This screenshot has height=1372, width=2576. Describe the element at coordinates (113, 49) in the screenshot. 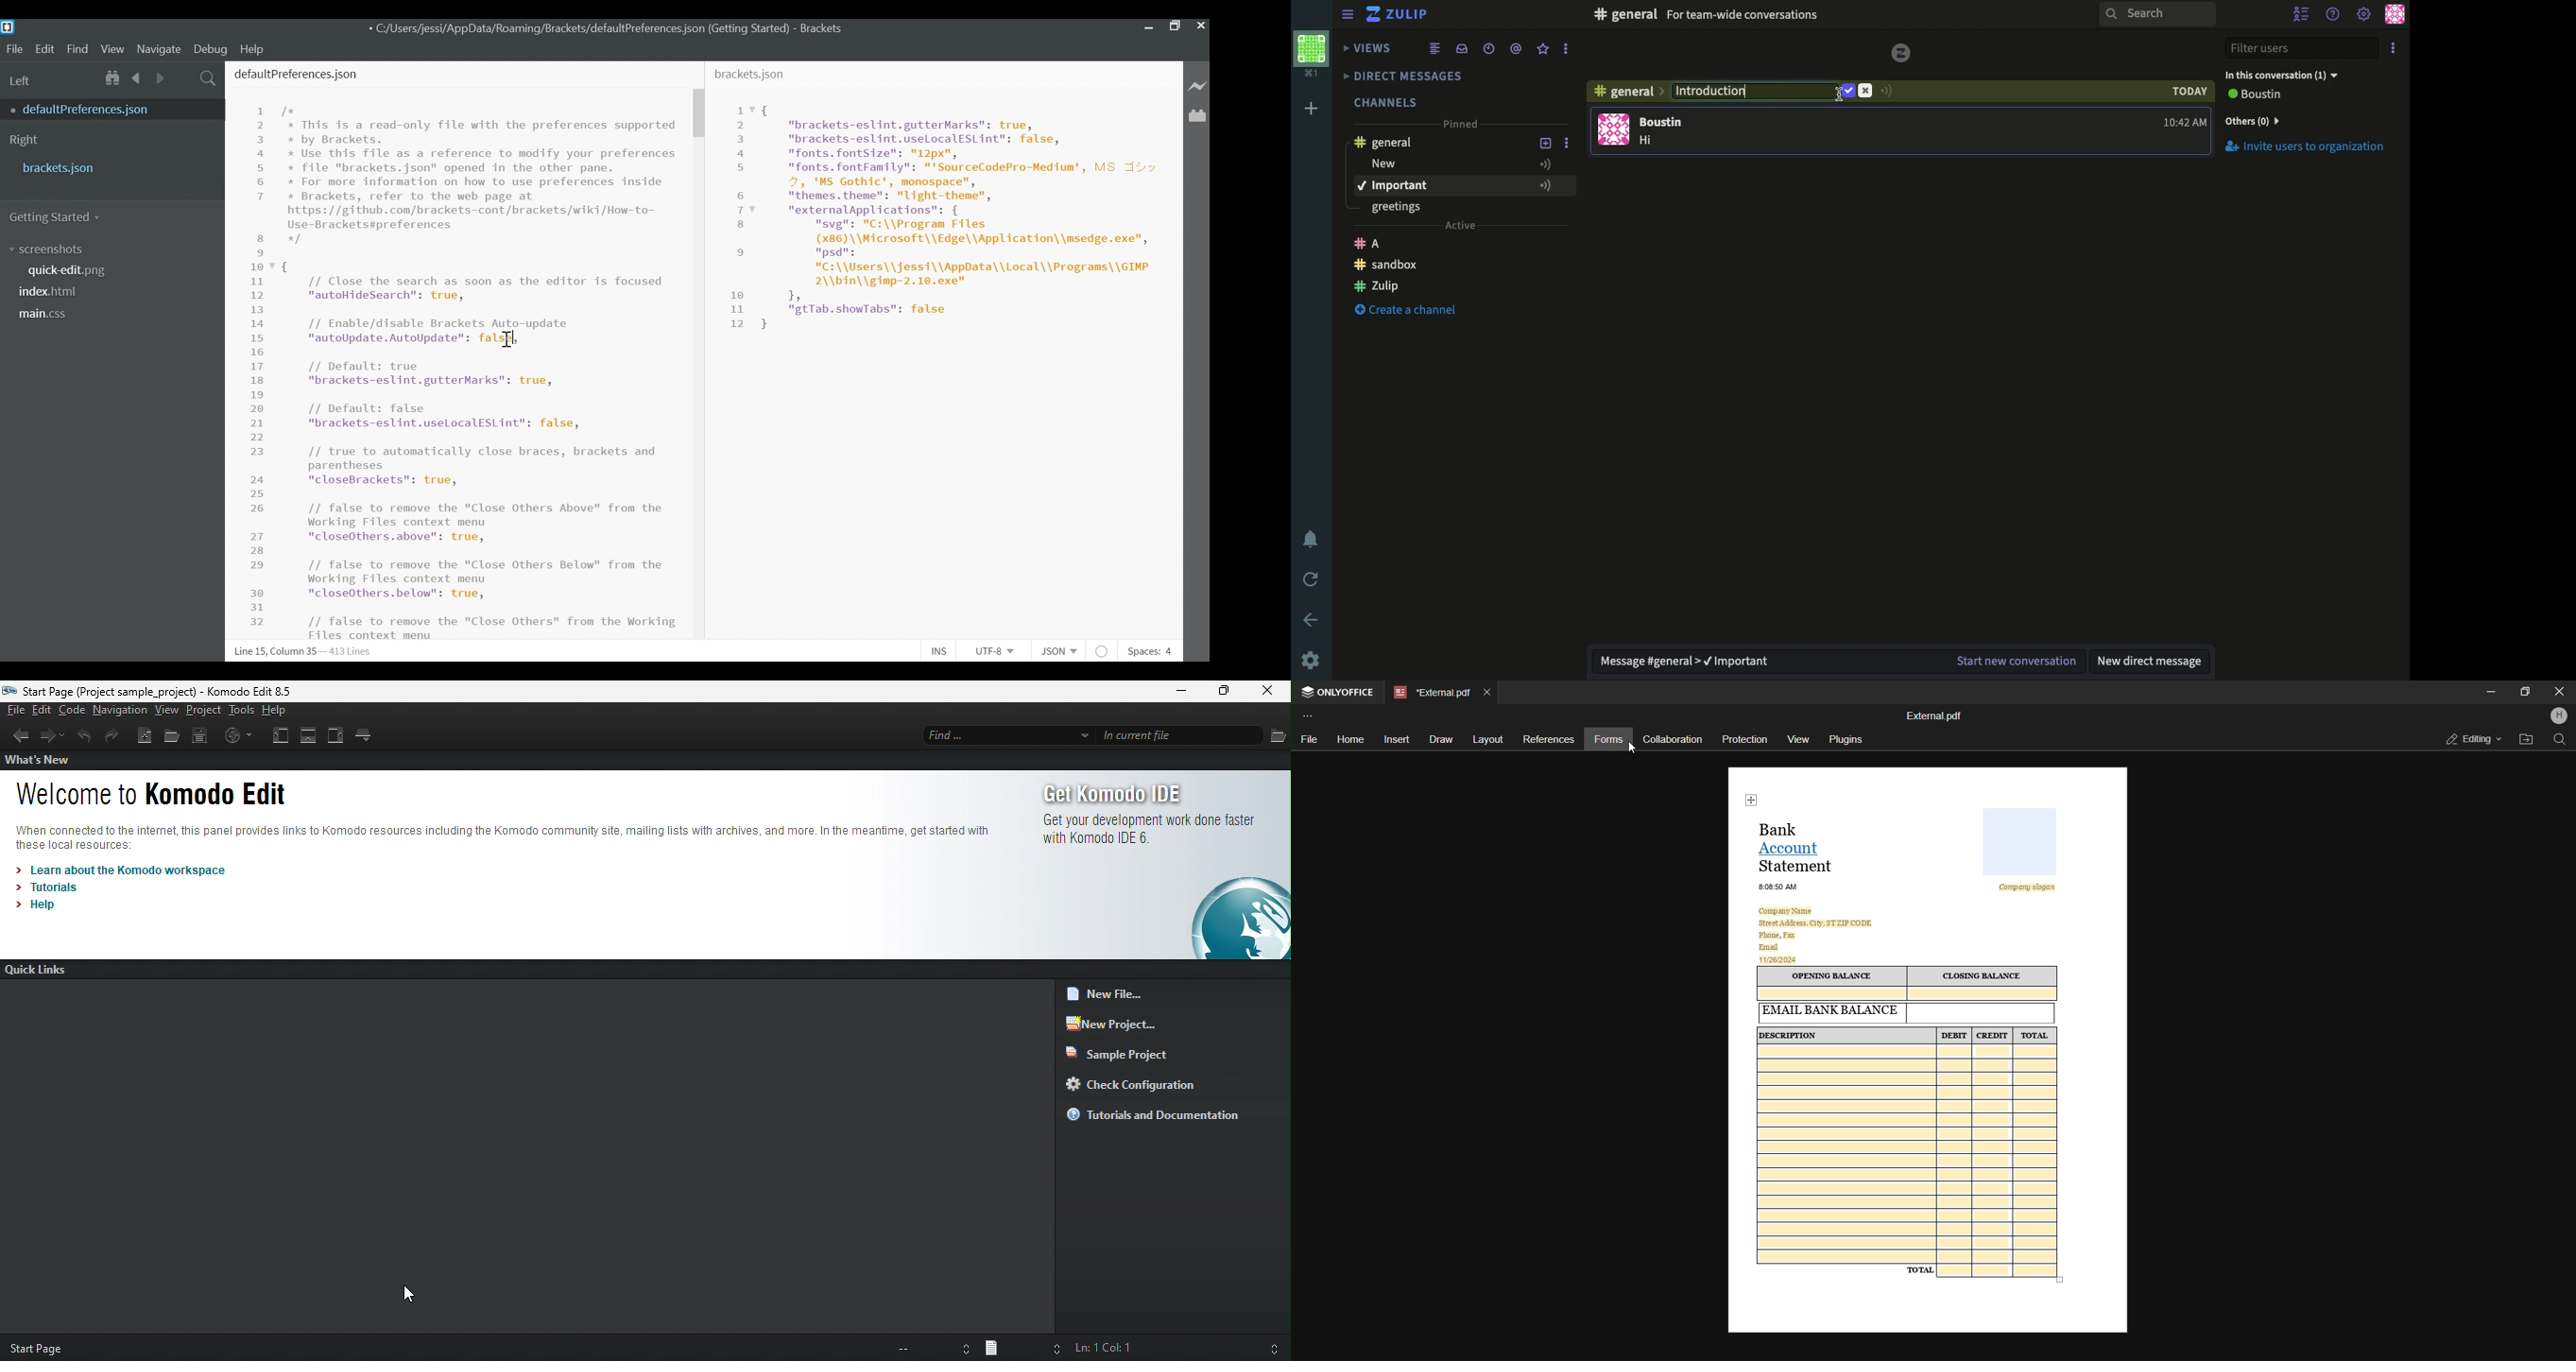

I see `View` at that location.